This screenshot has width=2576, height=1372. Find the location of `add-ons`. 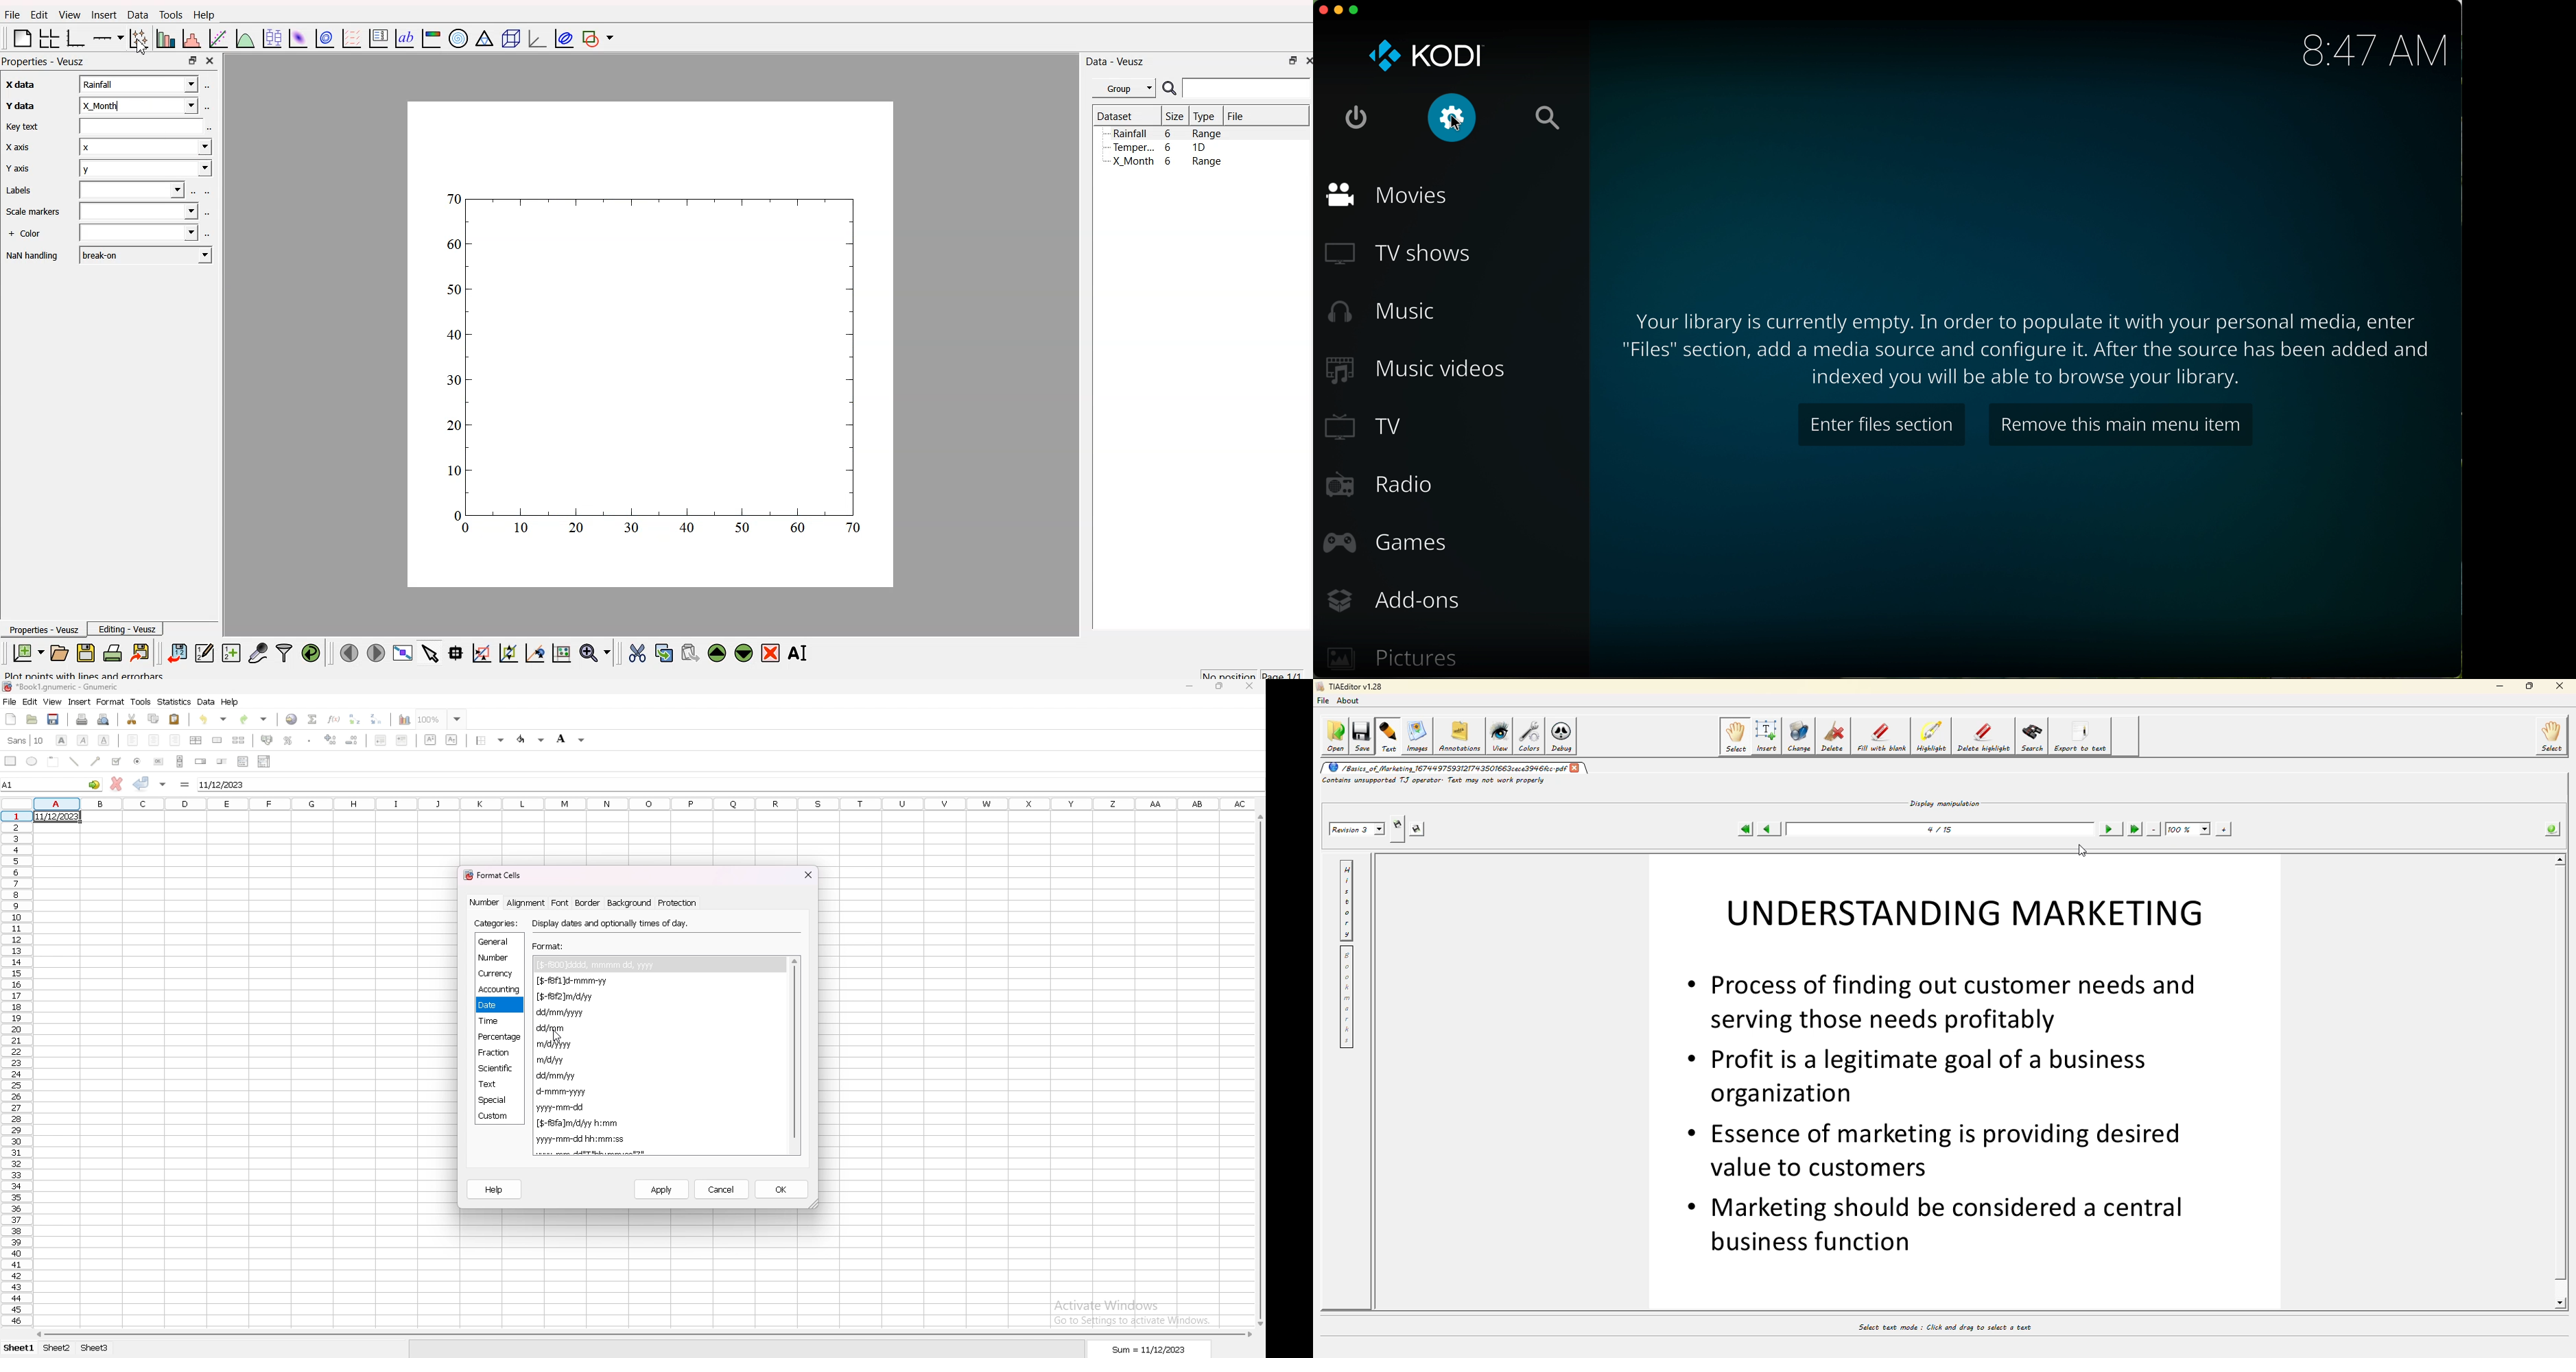

add-ons is located at coordinates (1393, 602).